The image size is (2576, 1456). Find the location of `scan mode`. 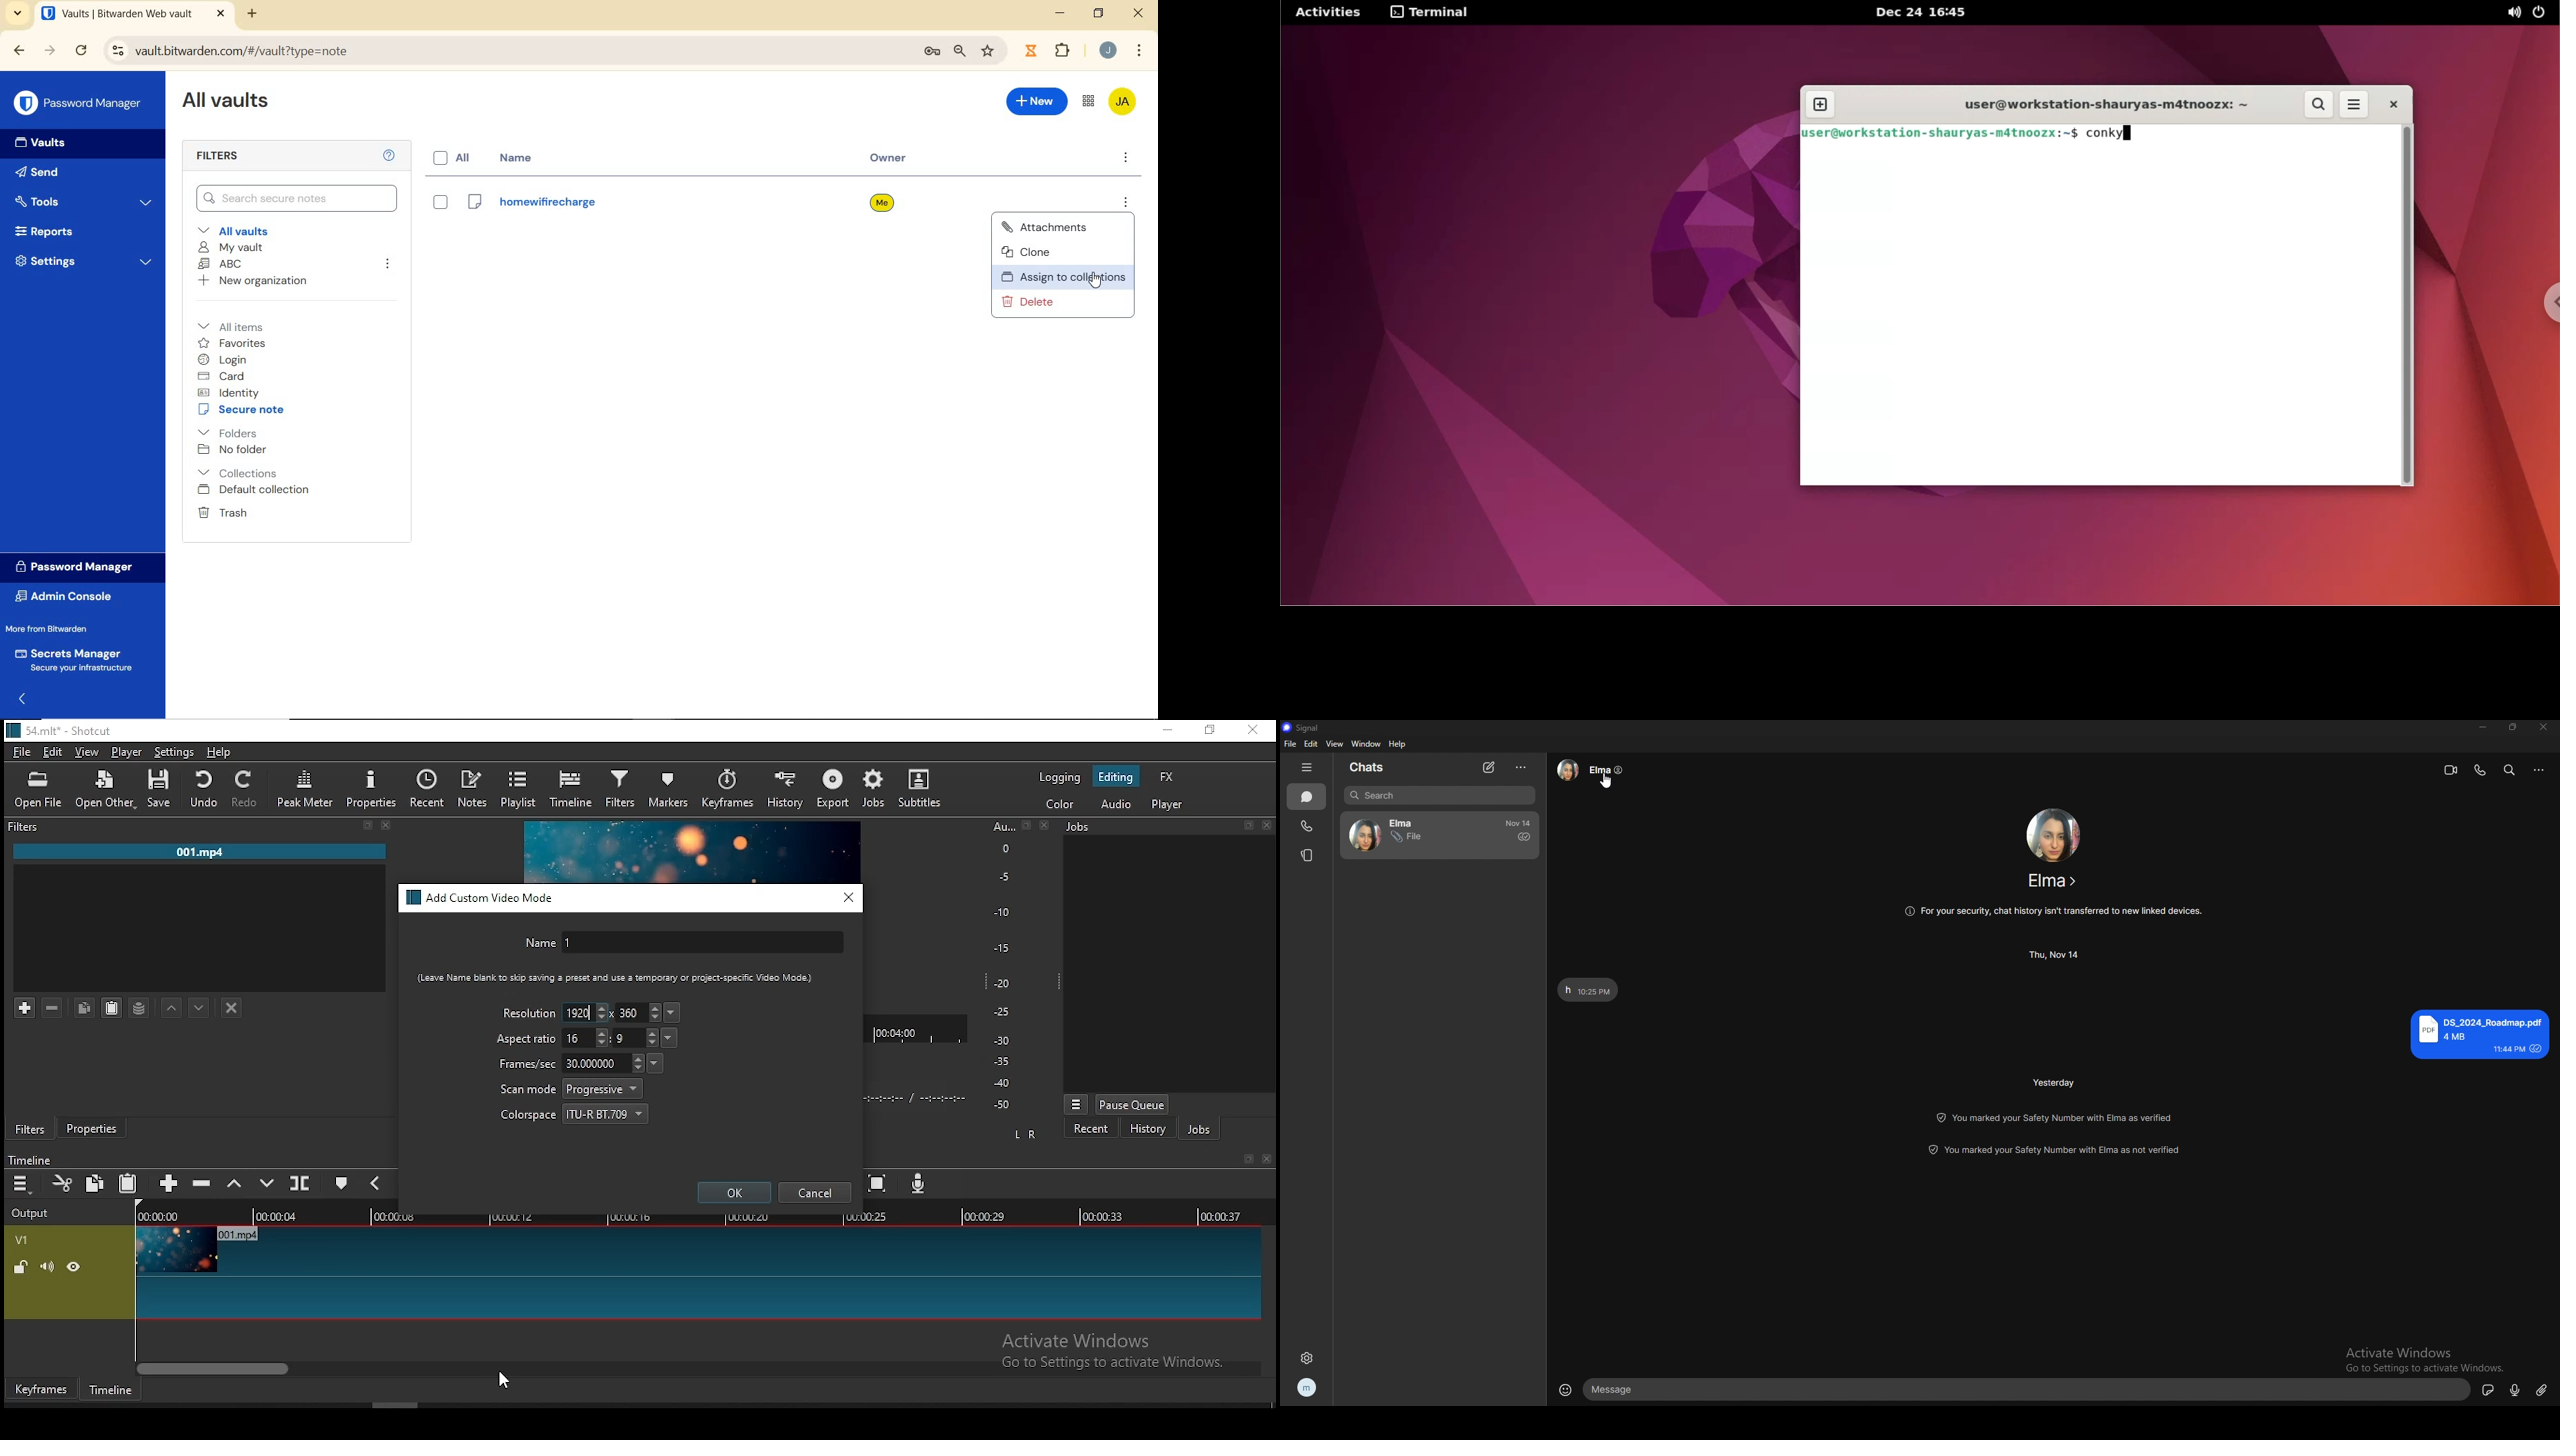

scan mode is located at coordinates (571, 1089).